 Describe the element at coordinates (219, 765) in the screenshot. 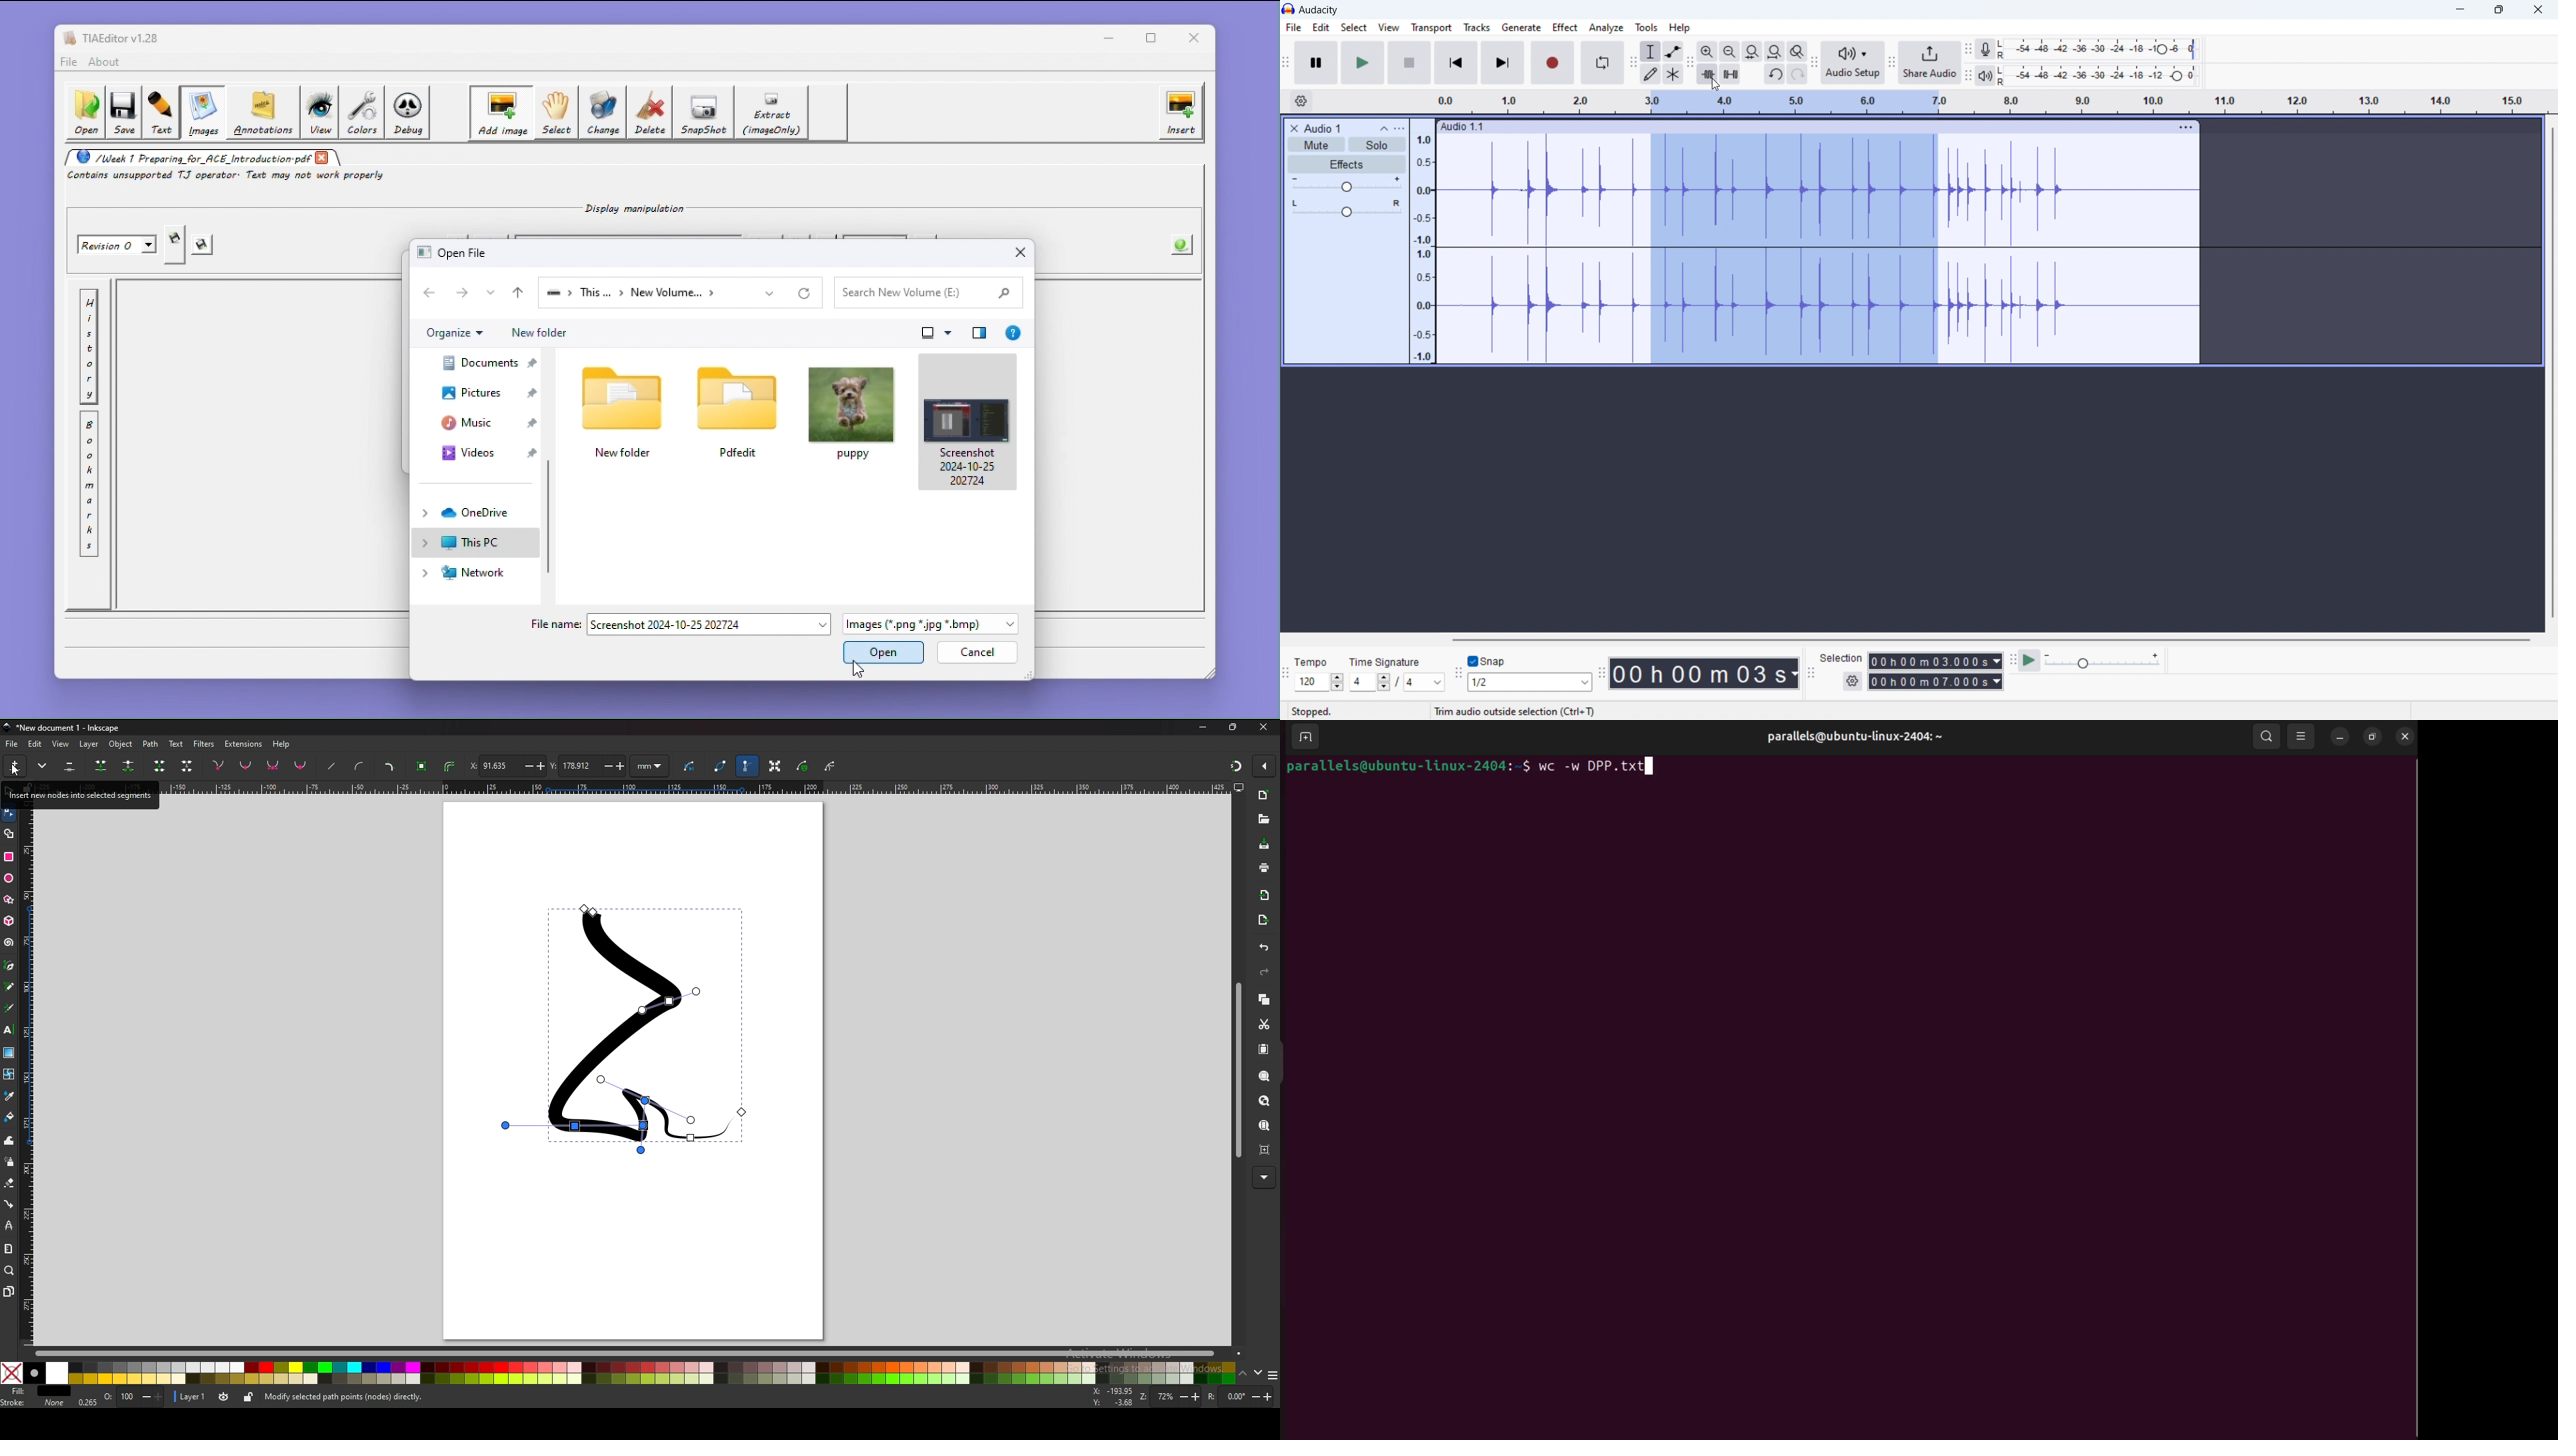

I see `corner` at that location.